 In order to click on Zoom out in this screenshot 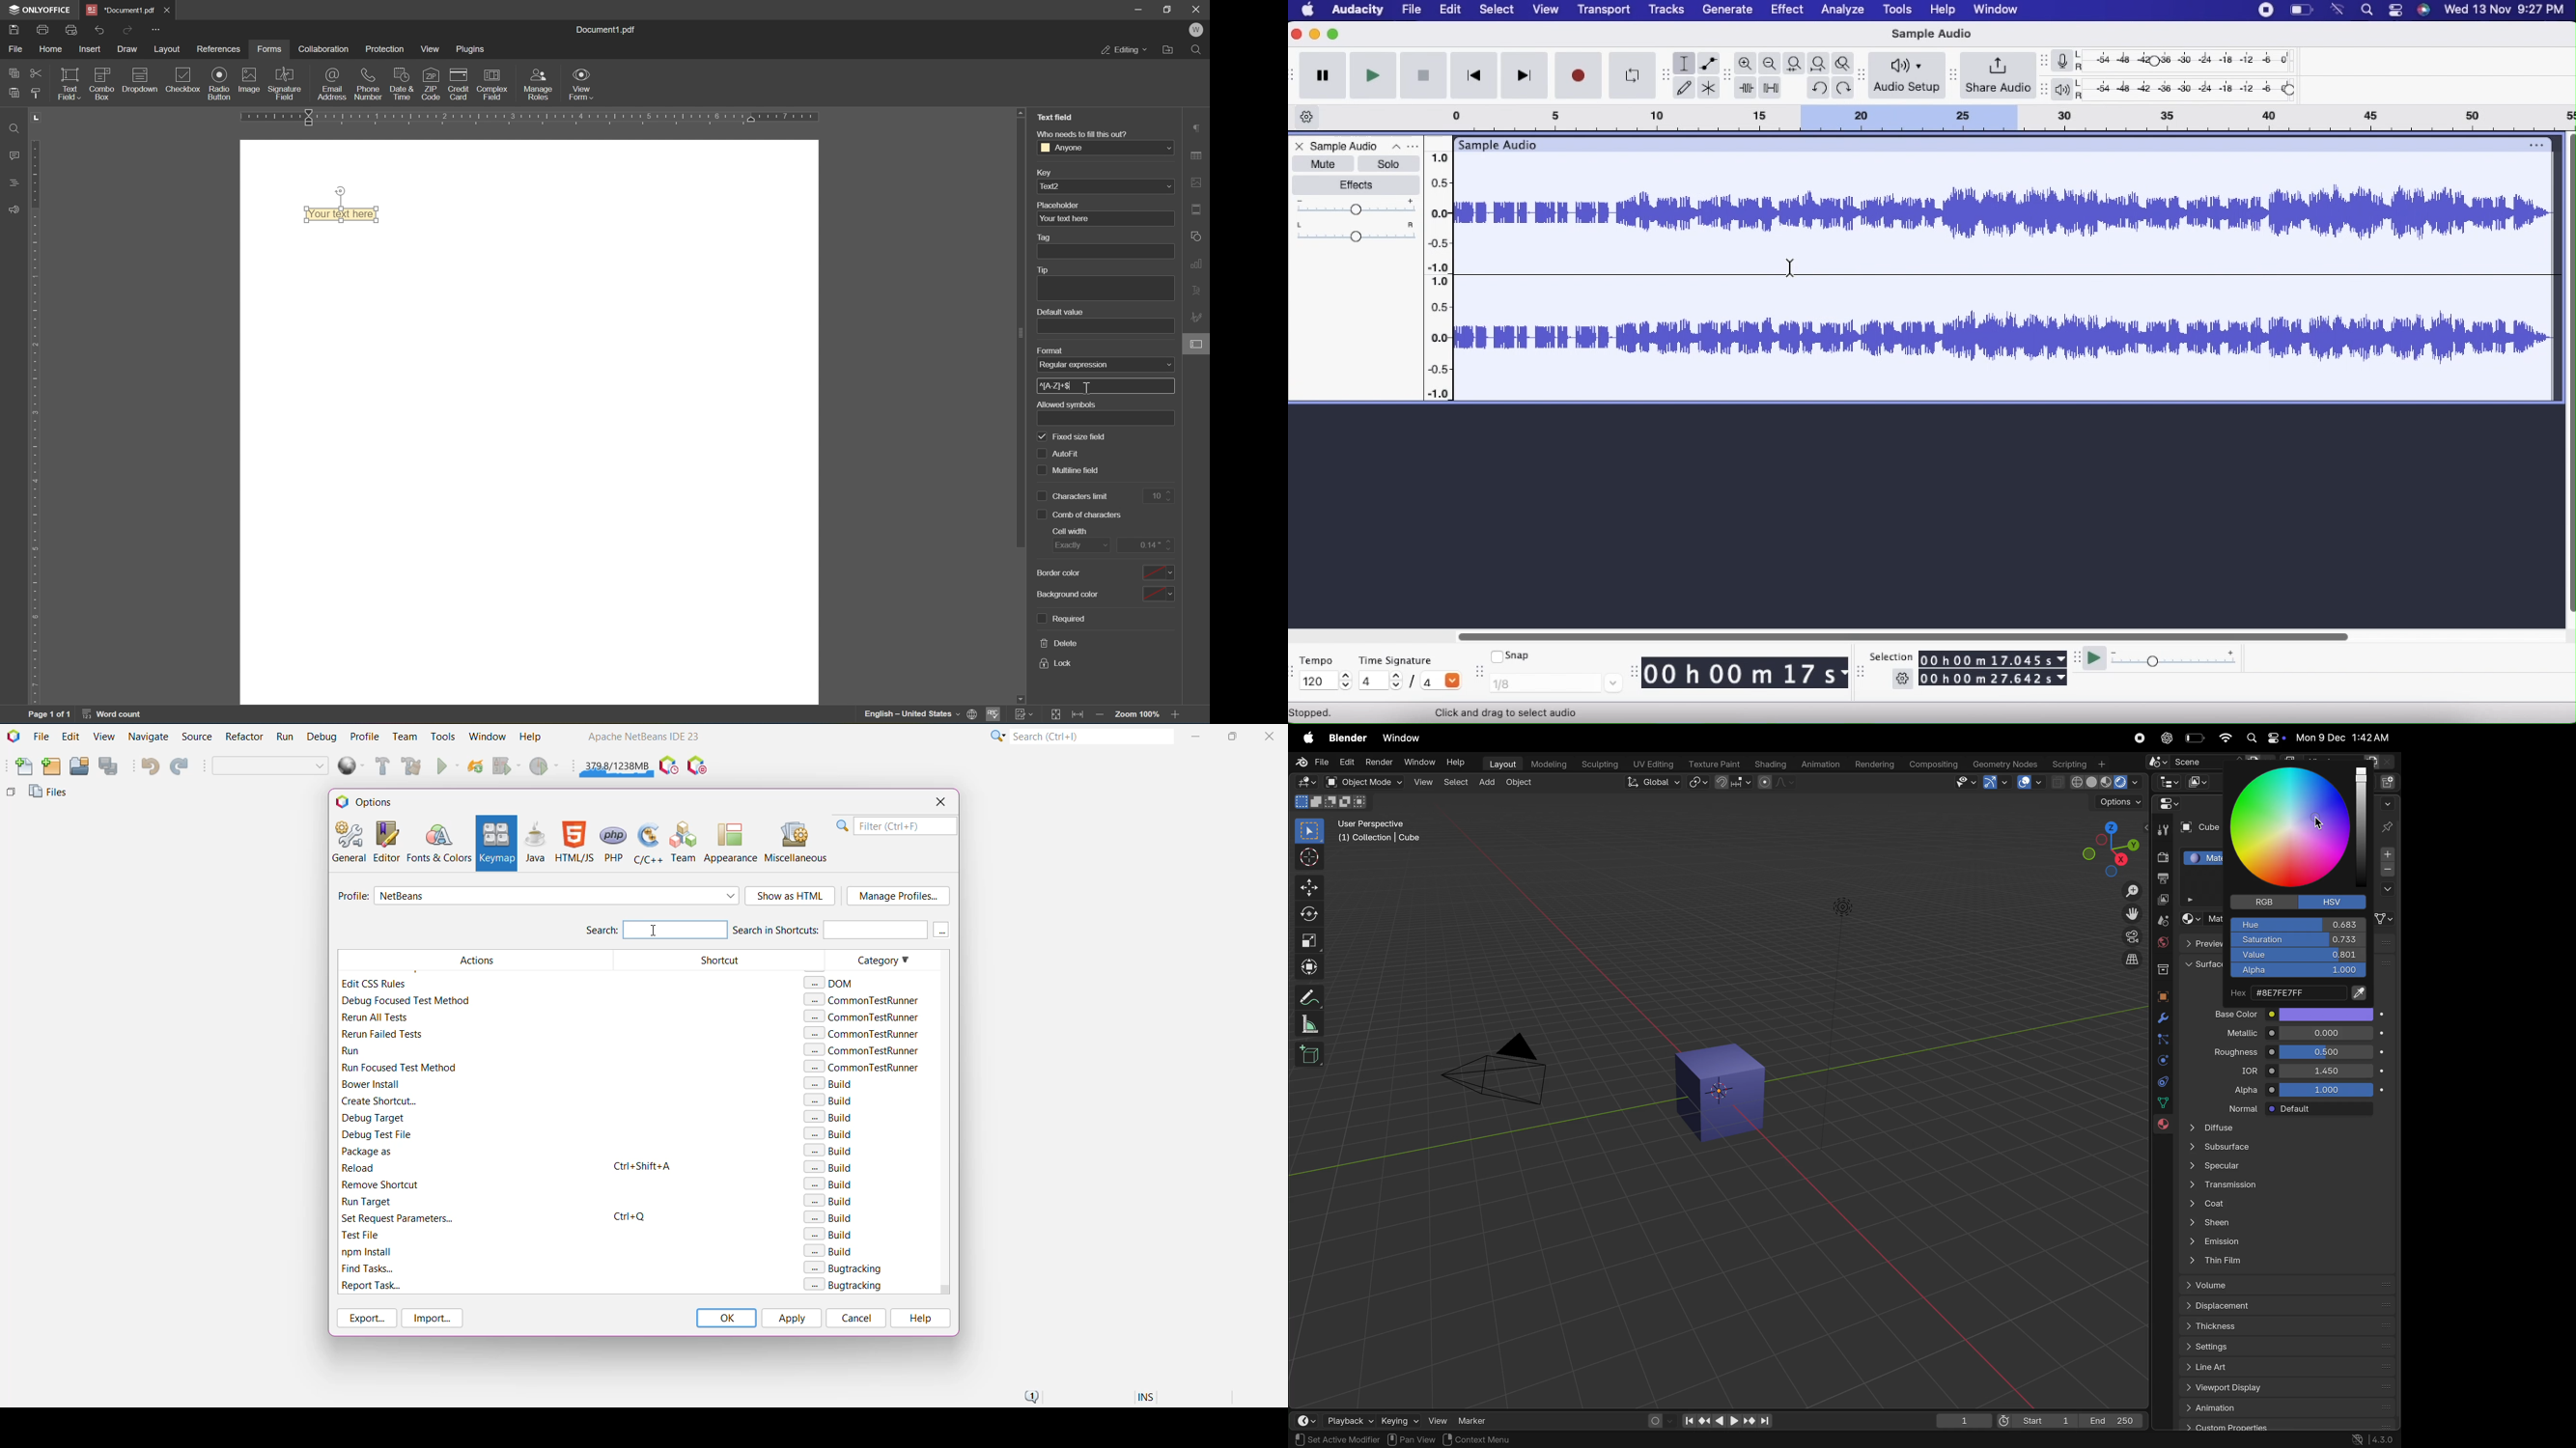, I will do `click(1771, 64)`.